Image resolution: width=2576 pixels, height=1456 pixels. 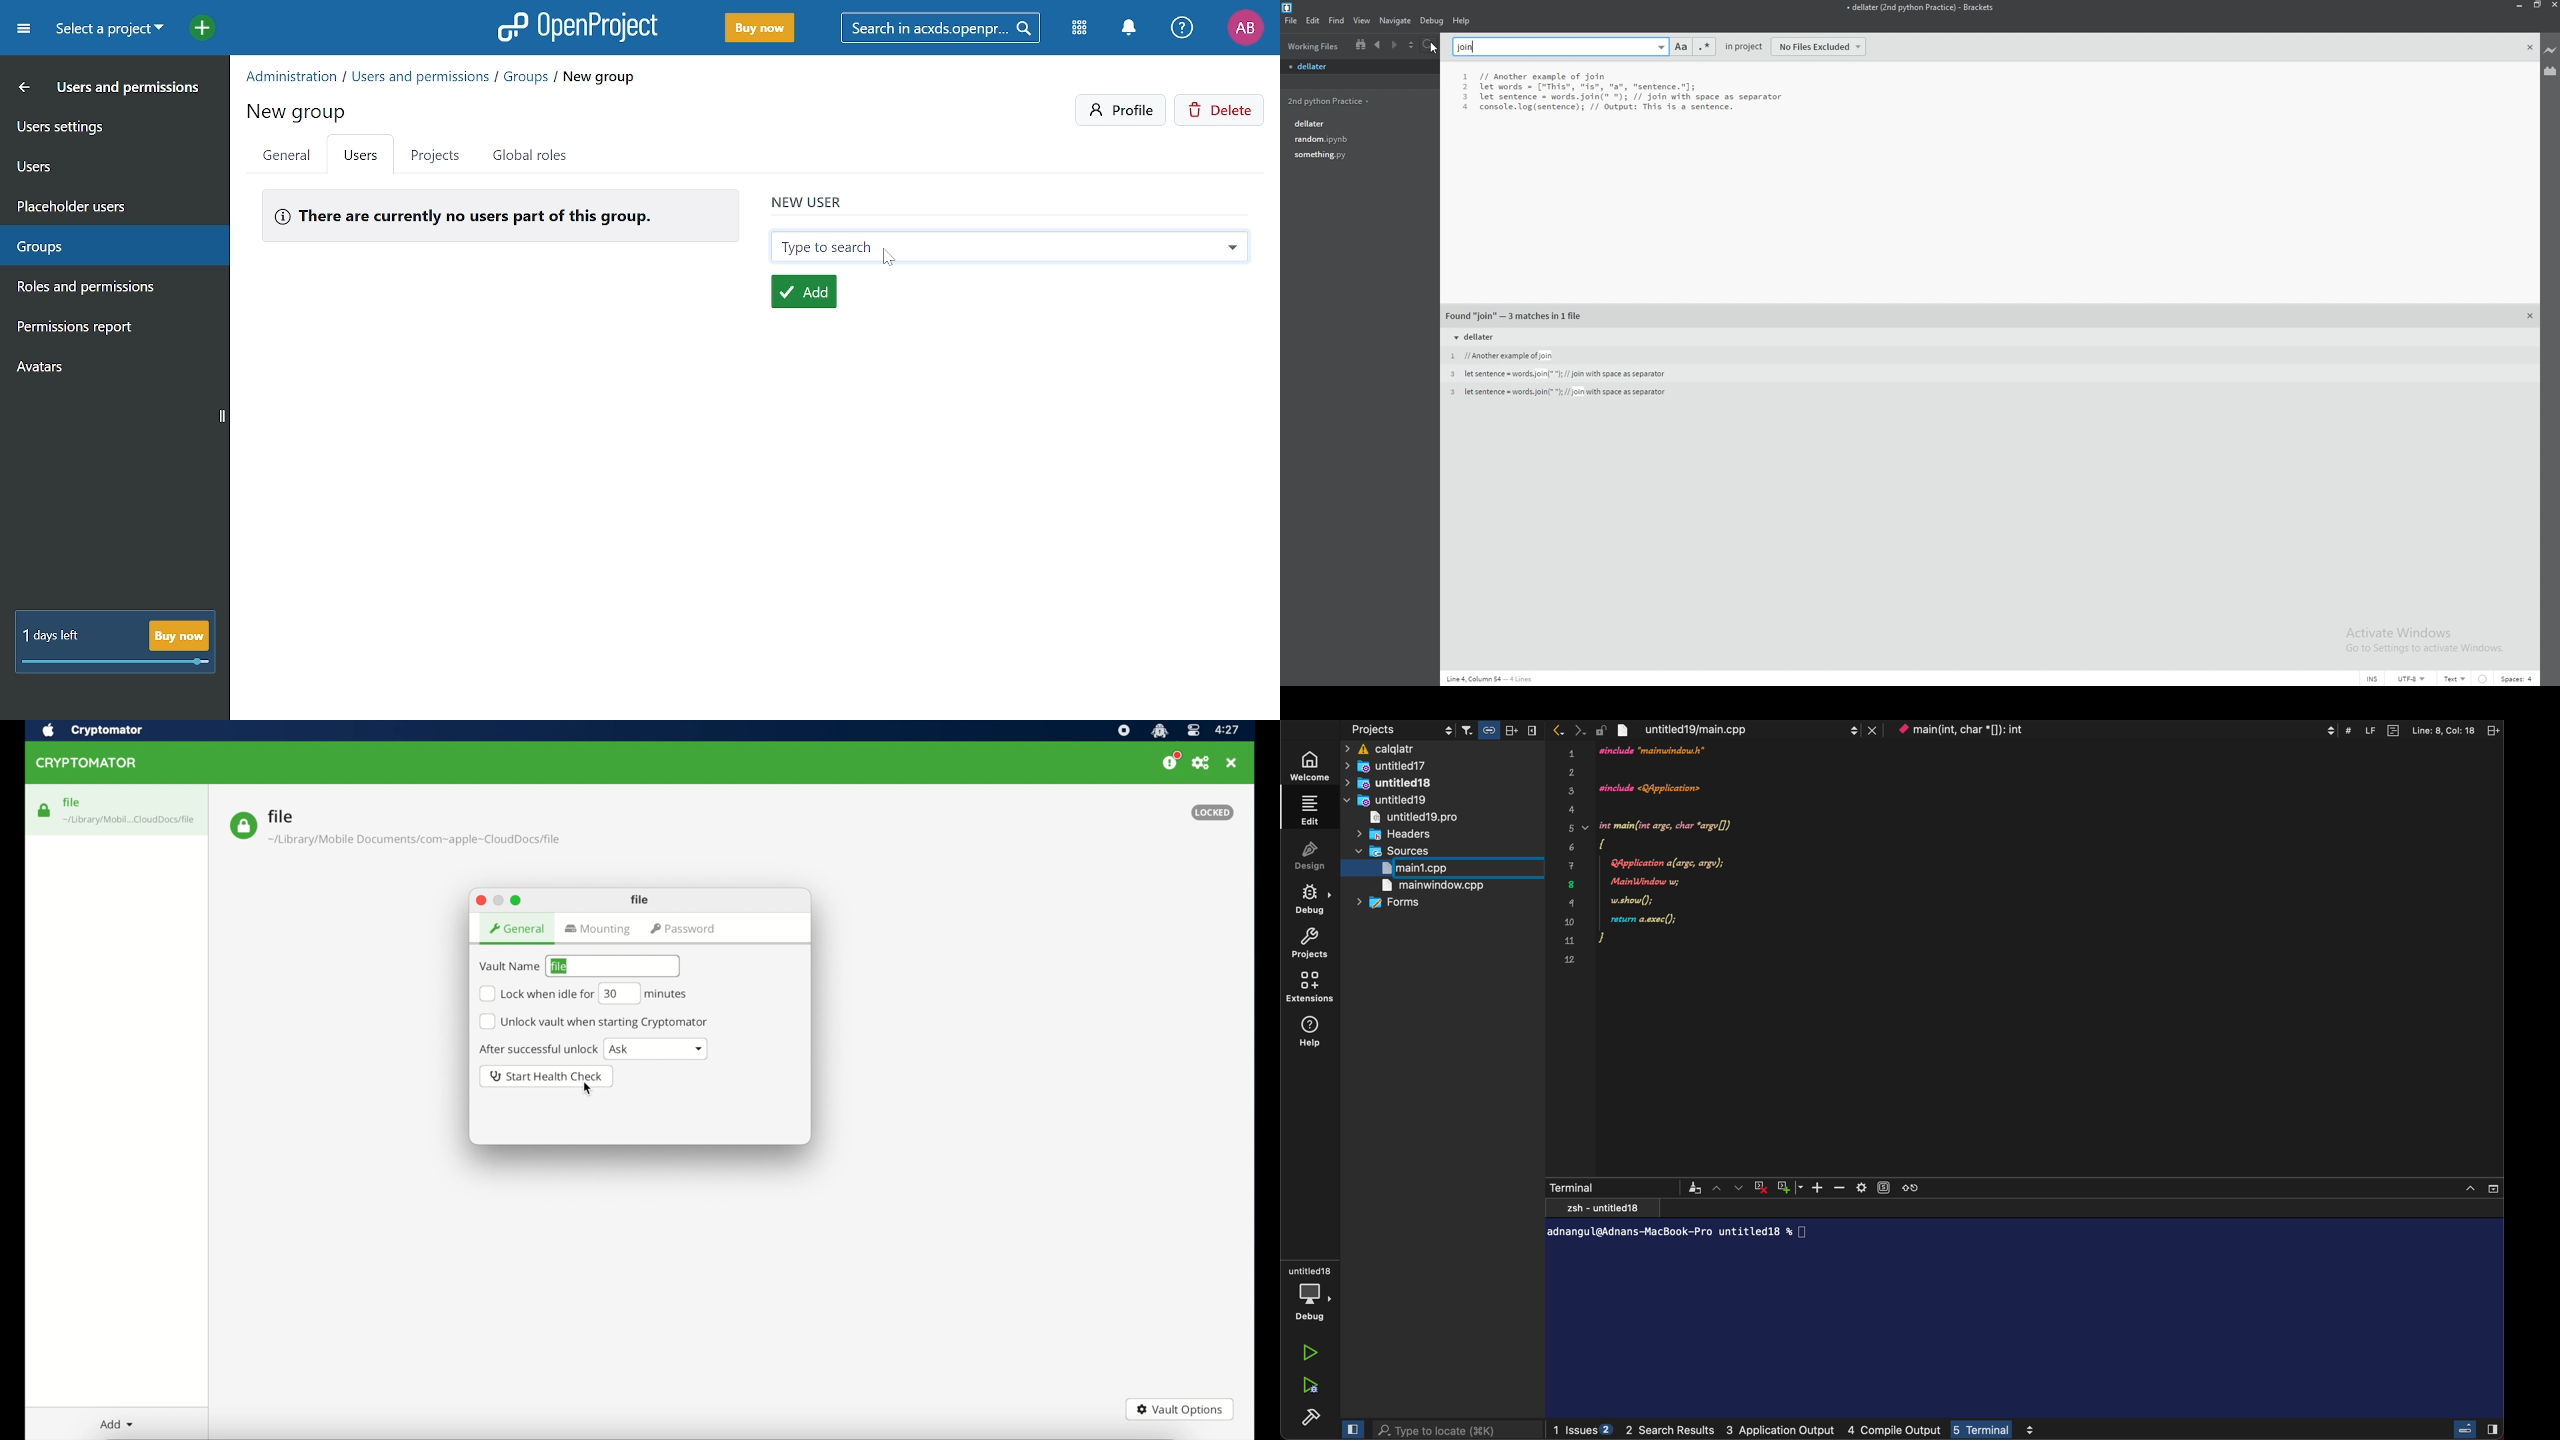 What do you see at coordinates (115, 643) in the screenshot?
I see `! day left Buy now` at bounding box center [115, 643].